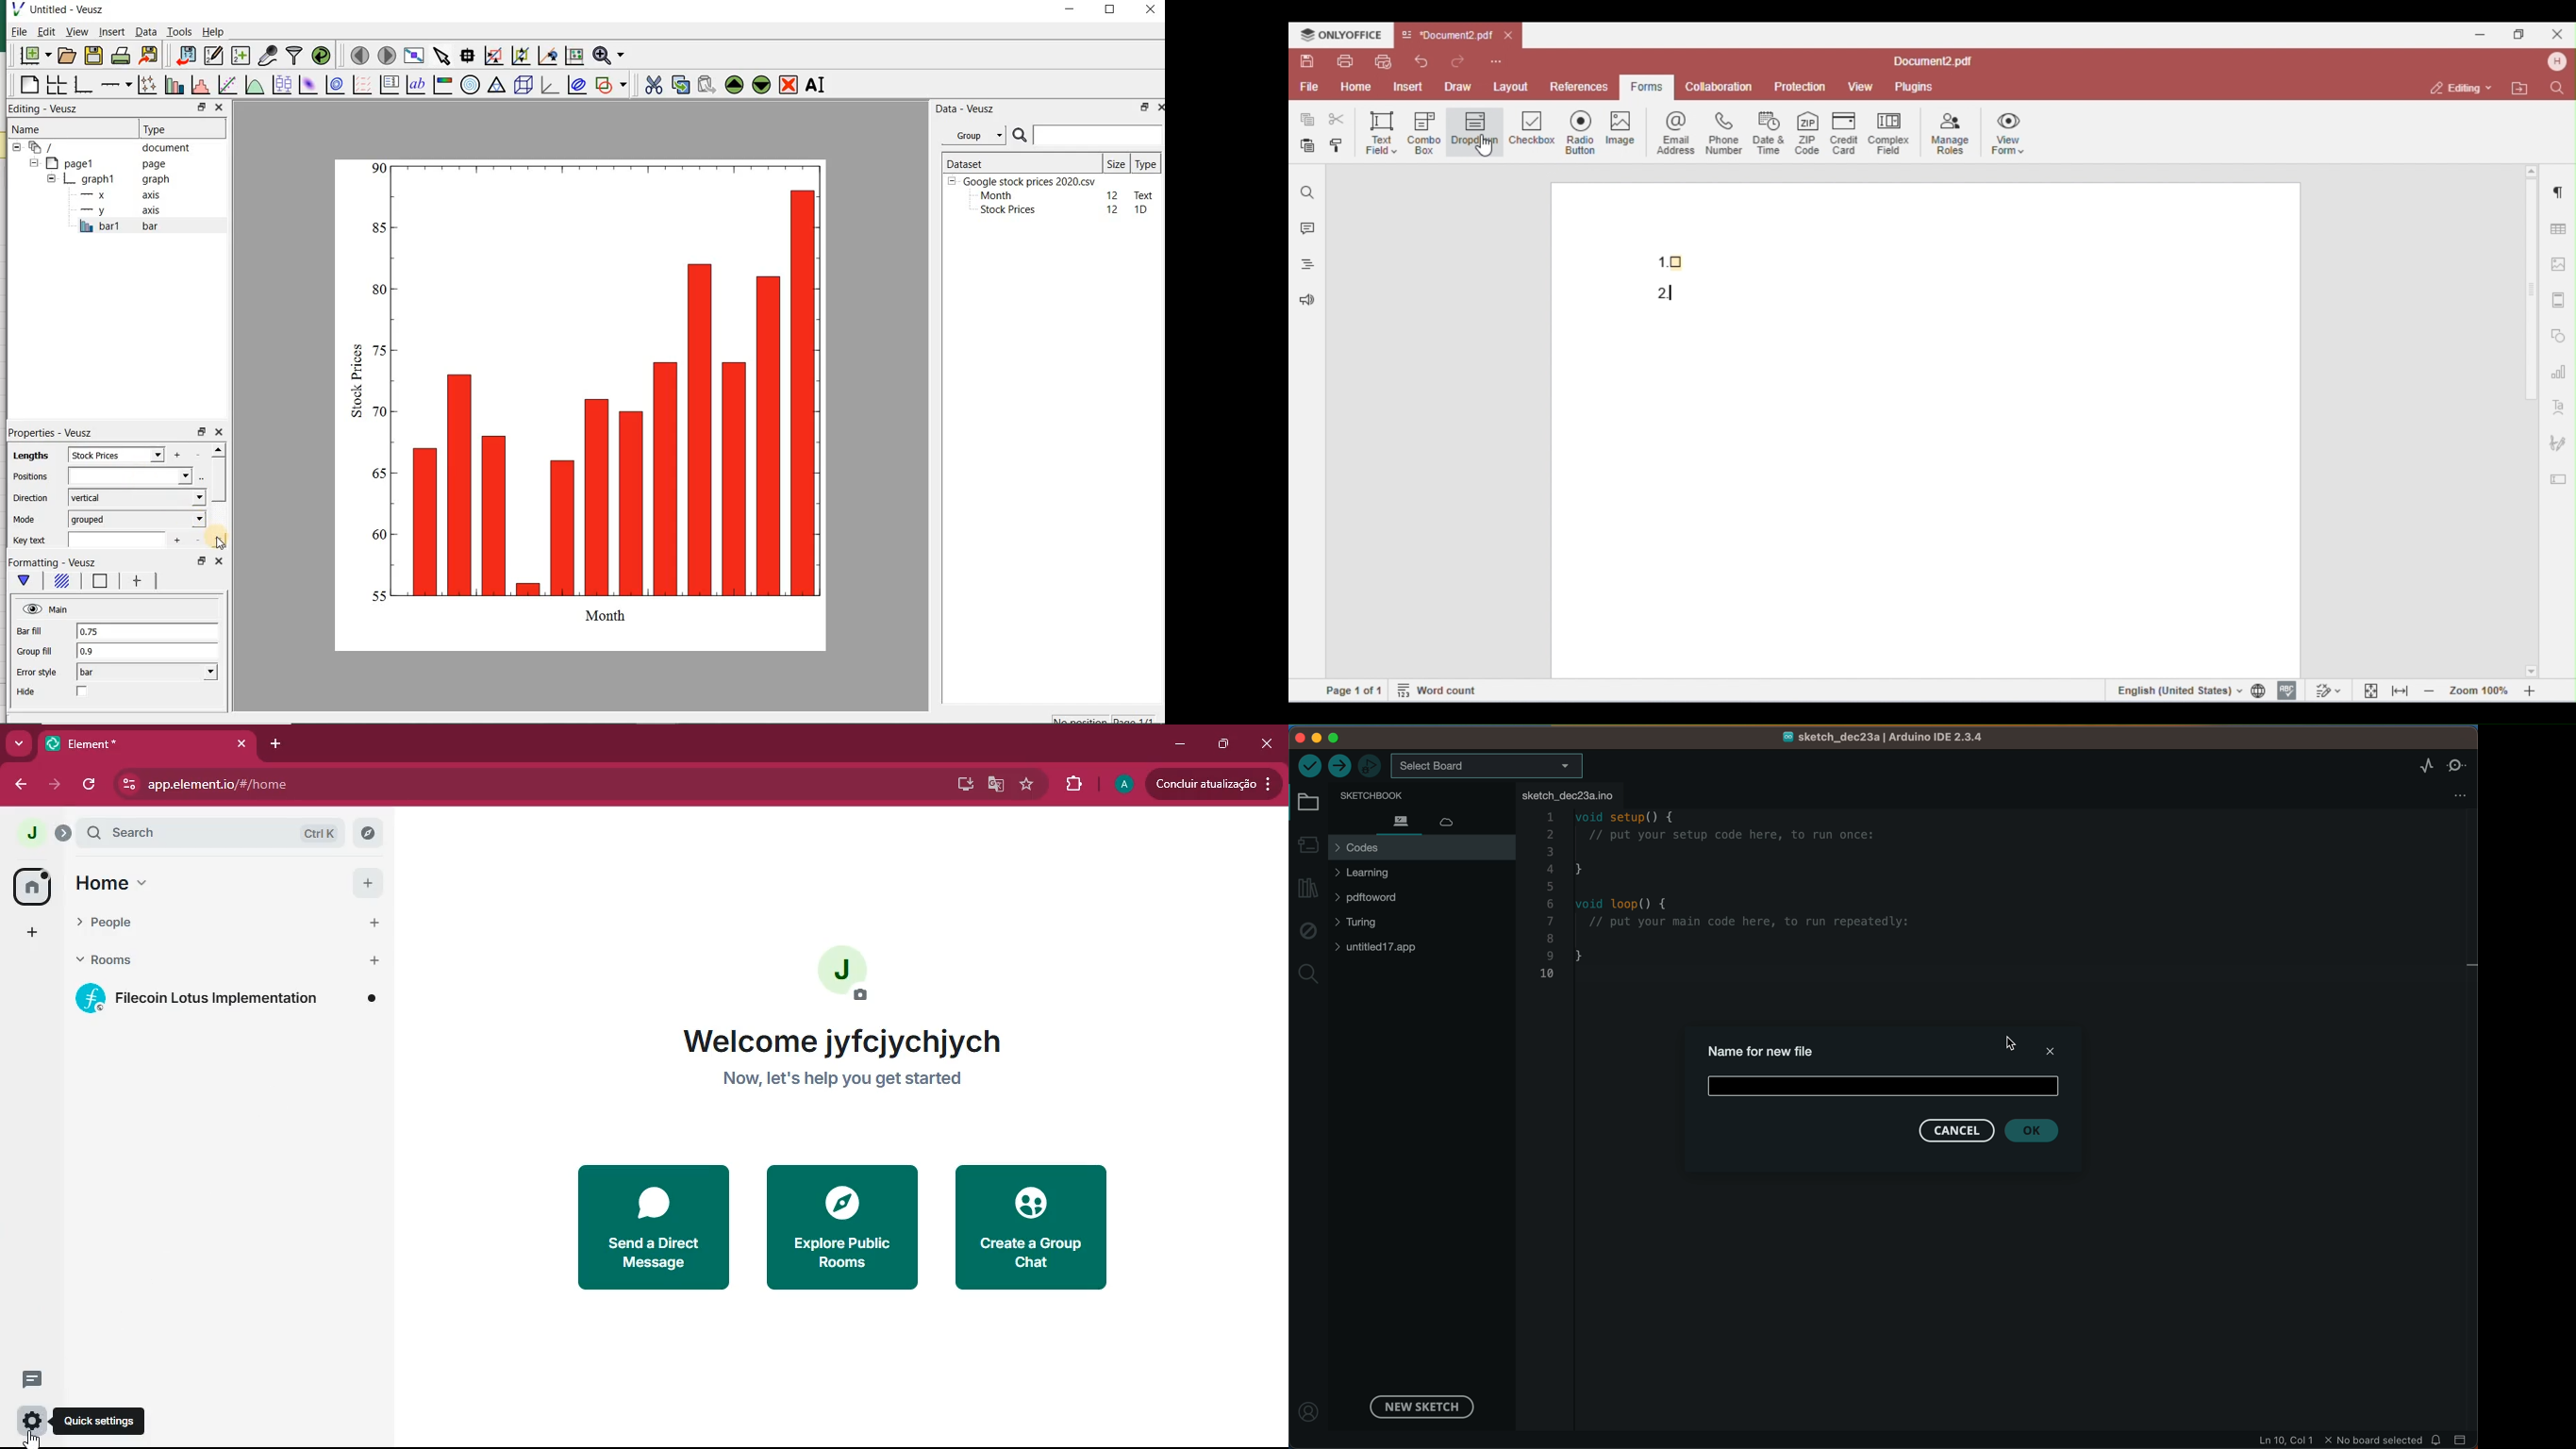 The height and width of the screenshot is (1456, 2576). Describe the element at coordinates (91, 785) in the screenshot. I see `refresh` at that location.